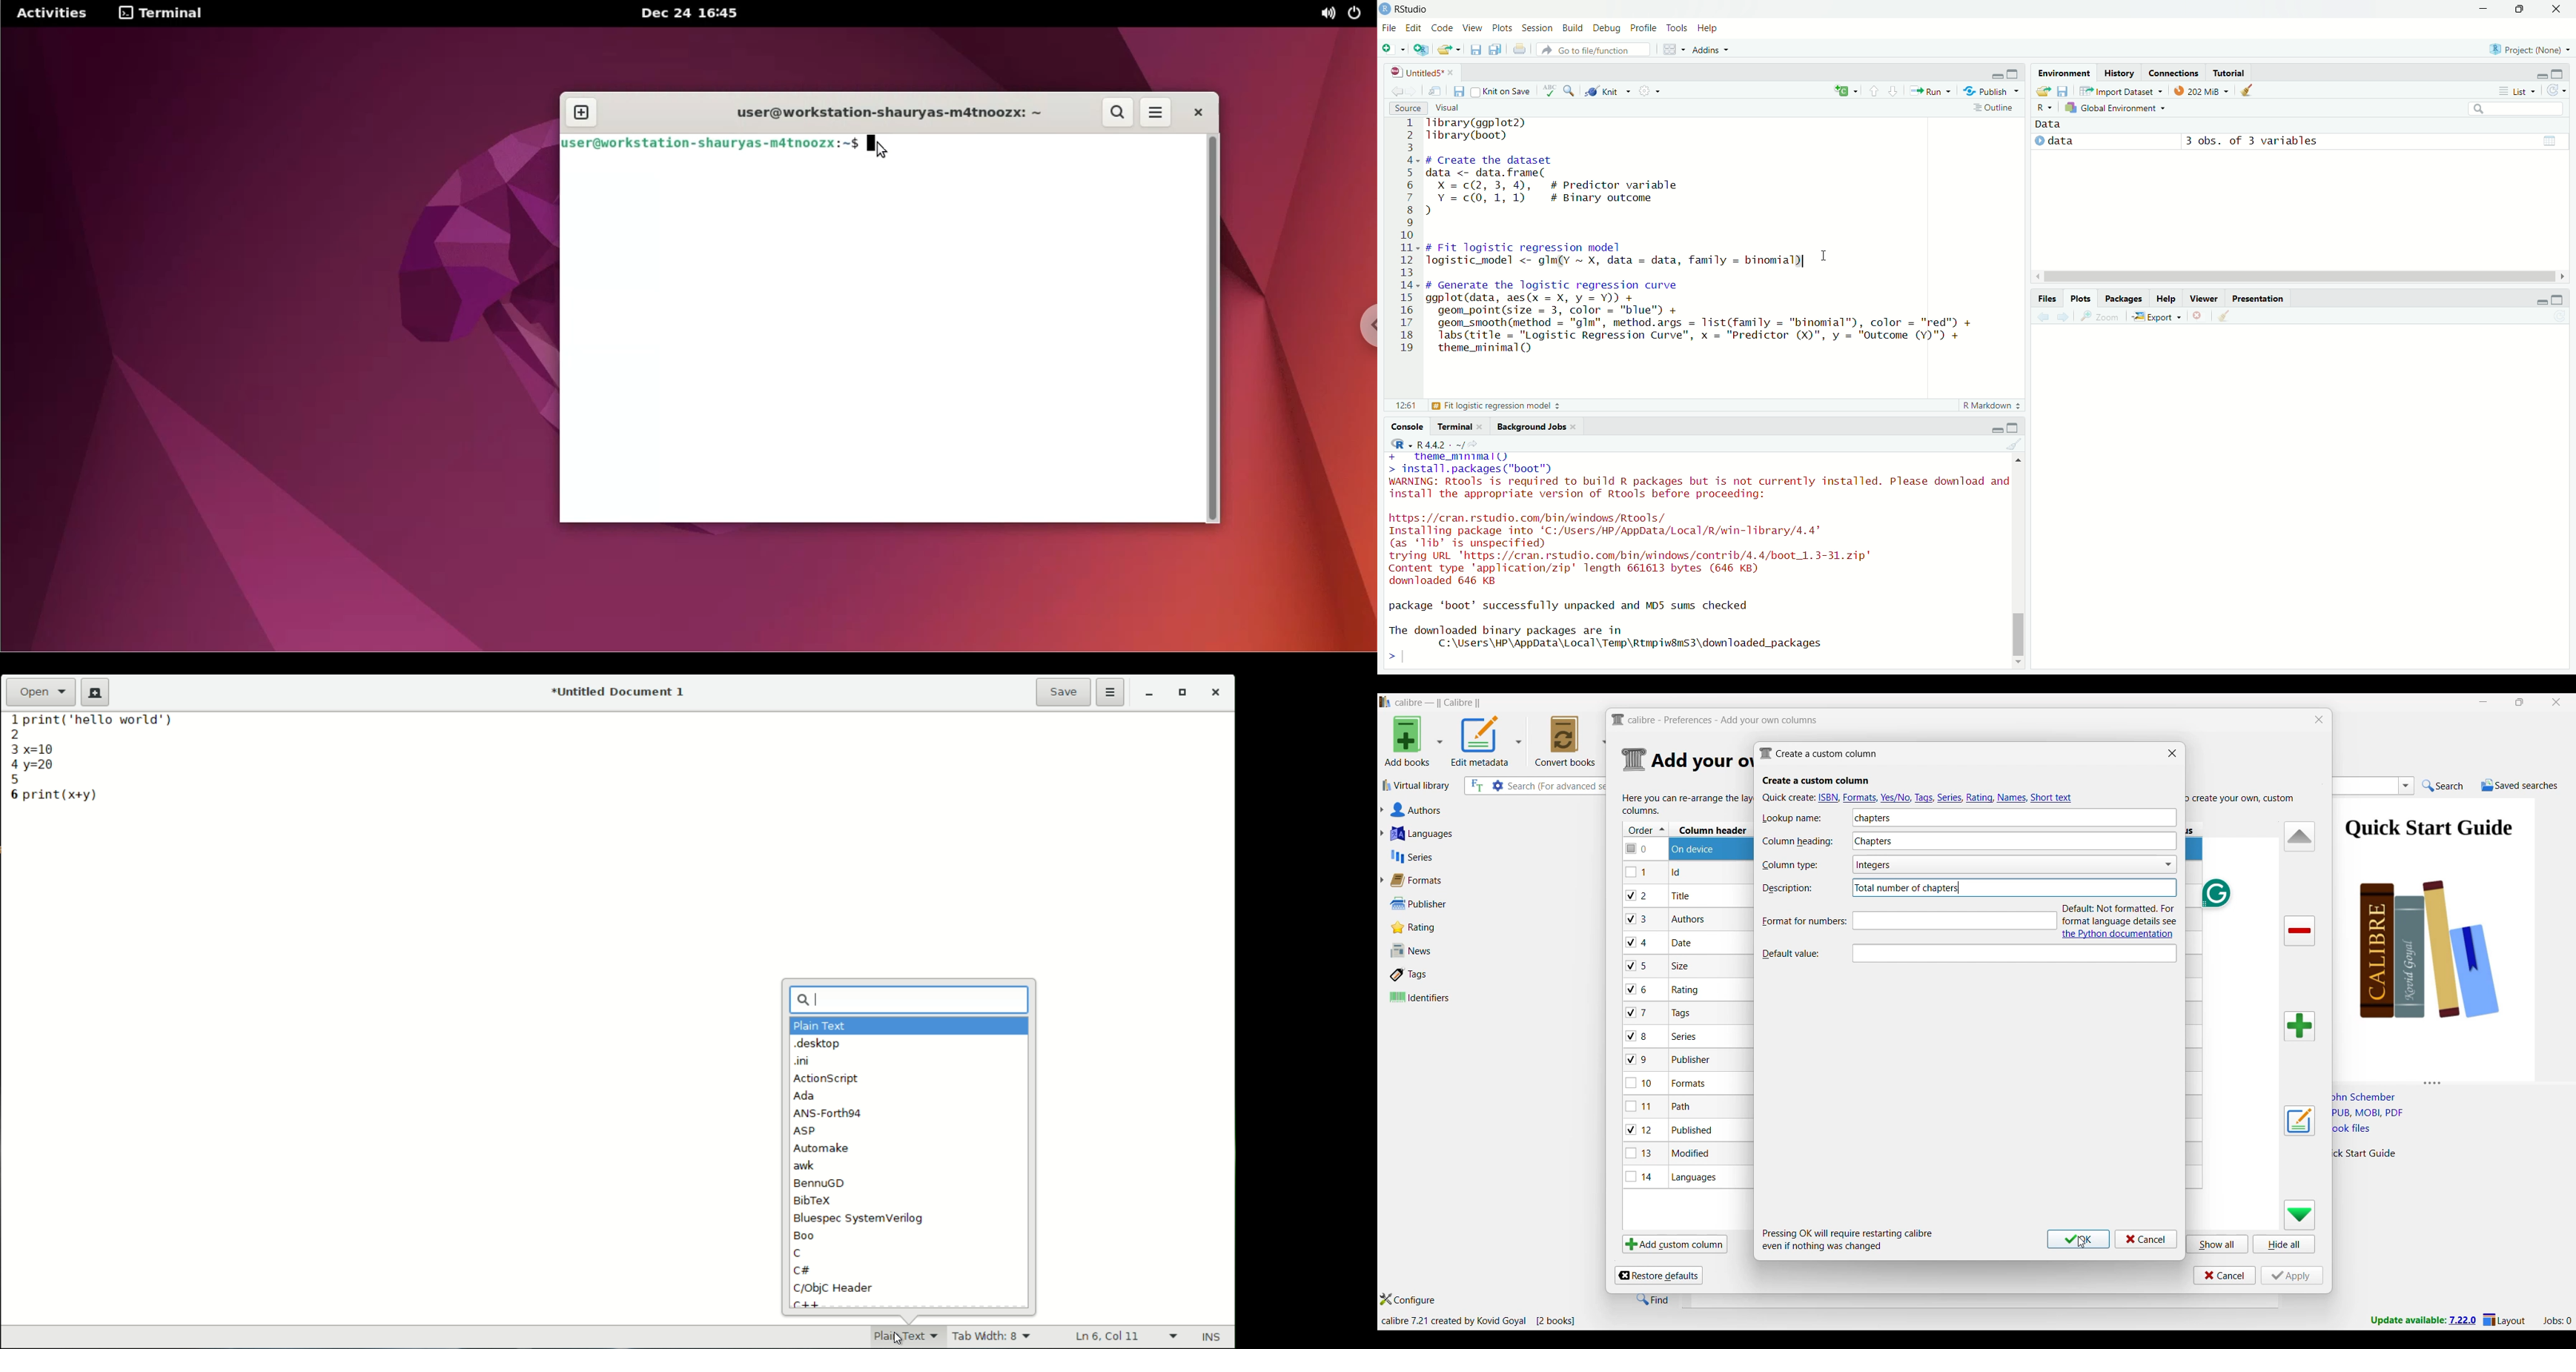 The width and height of the screenshot is (2576, 1372). What do you see at coordinates (897, 1336) in the screenshot?
I see `file format` at bounding box center [897, 1336].